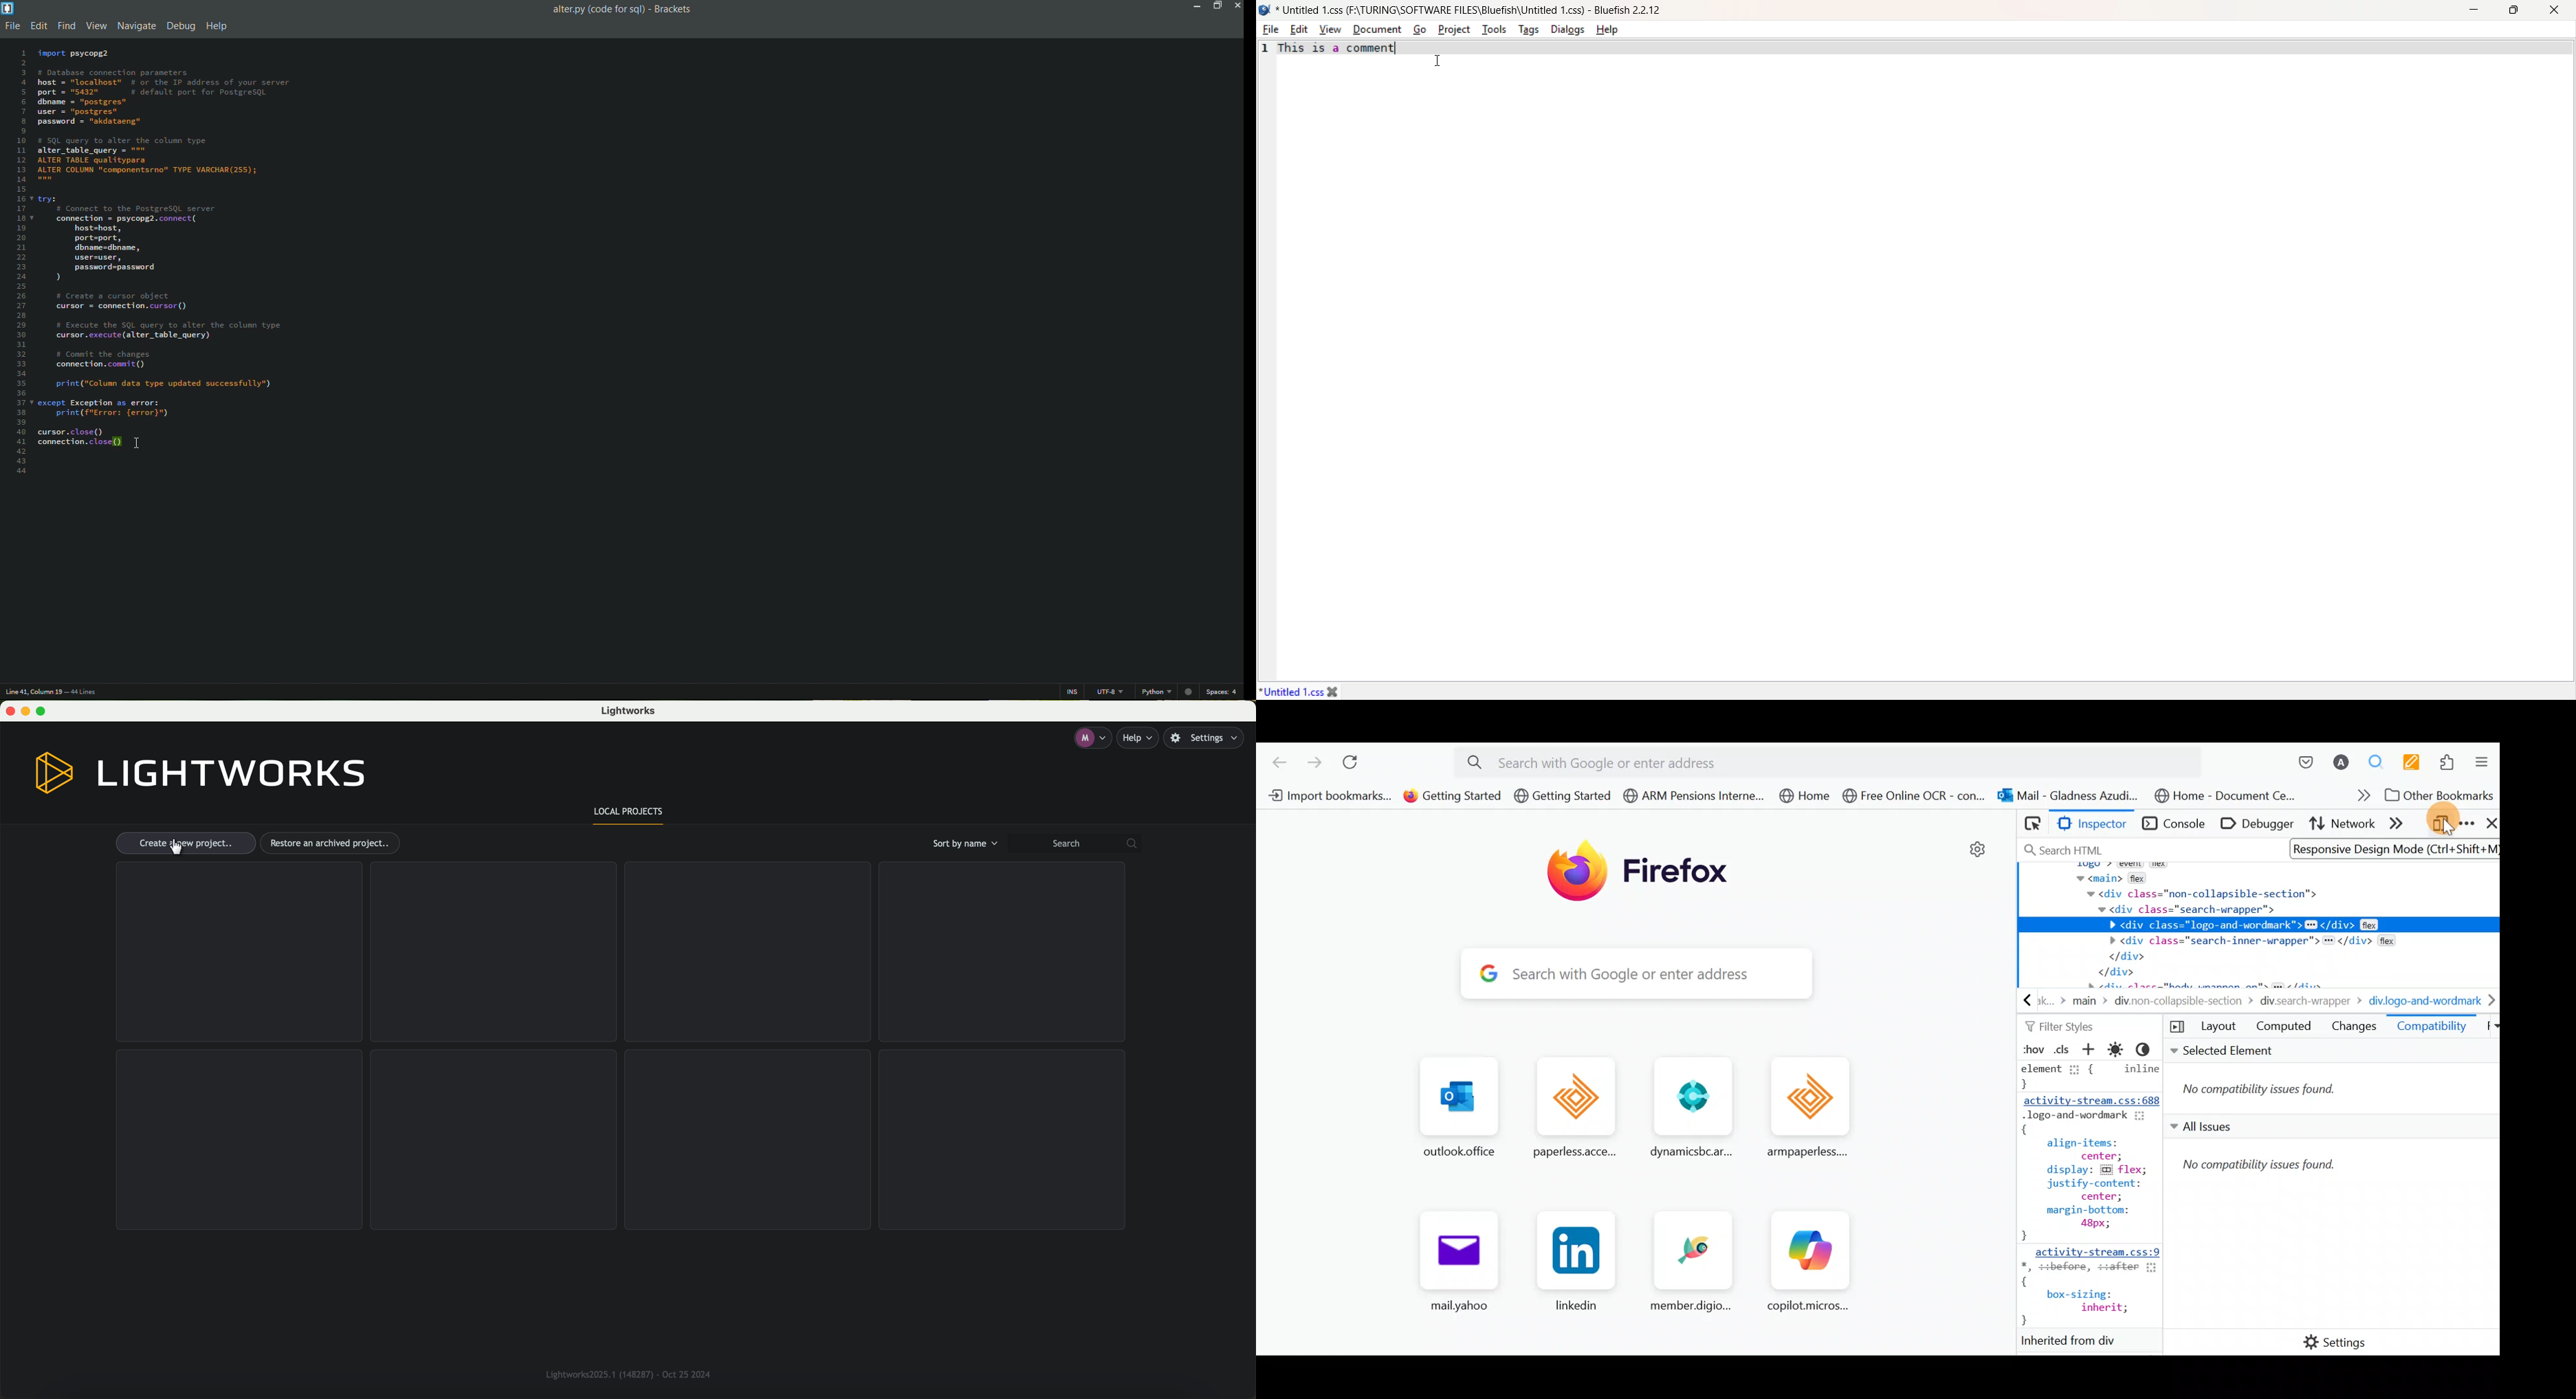 This screenshot has height=1400, width=2576. Describe the element at coordinates (1837, 760) in the screenshot. I see `Search bar` at that location.